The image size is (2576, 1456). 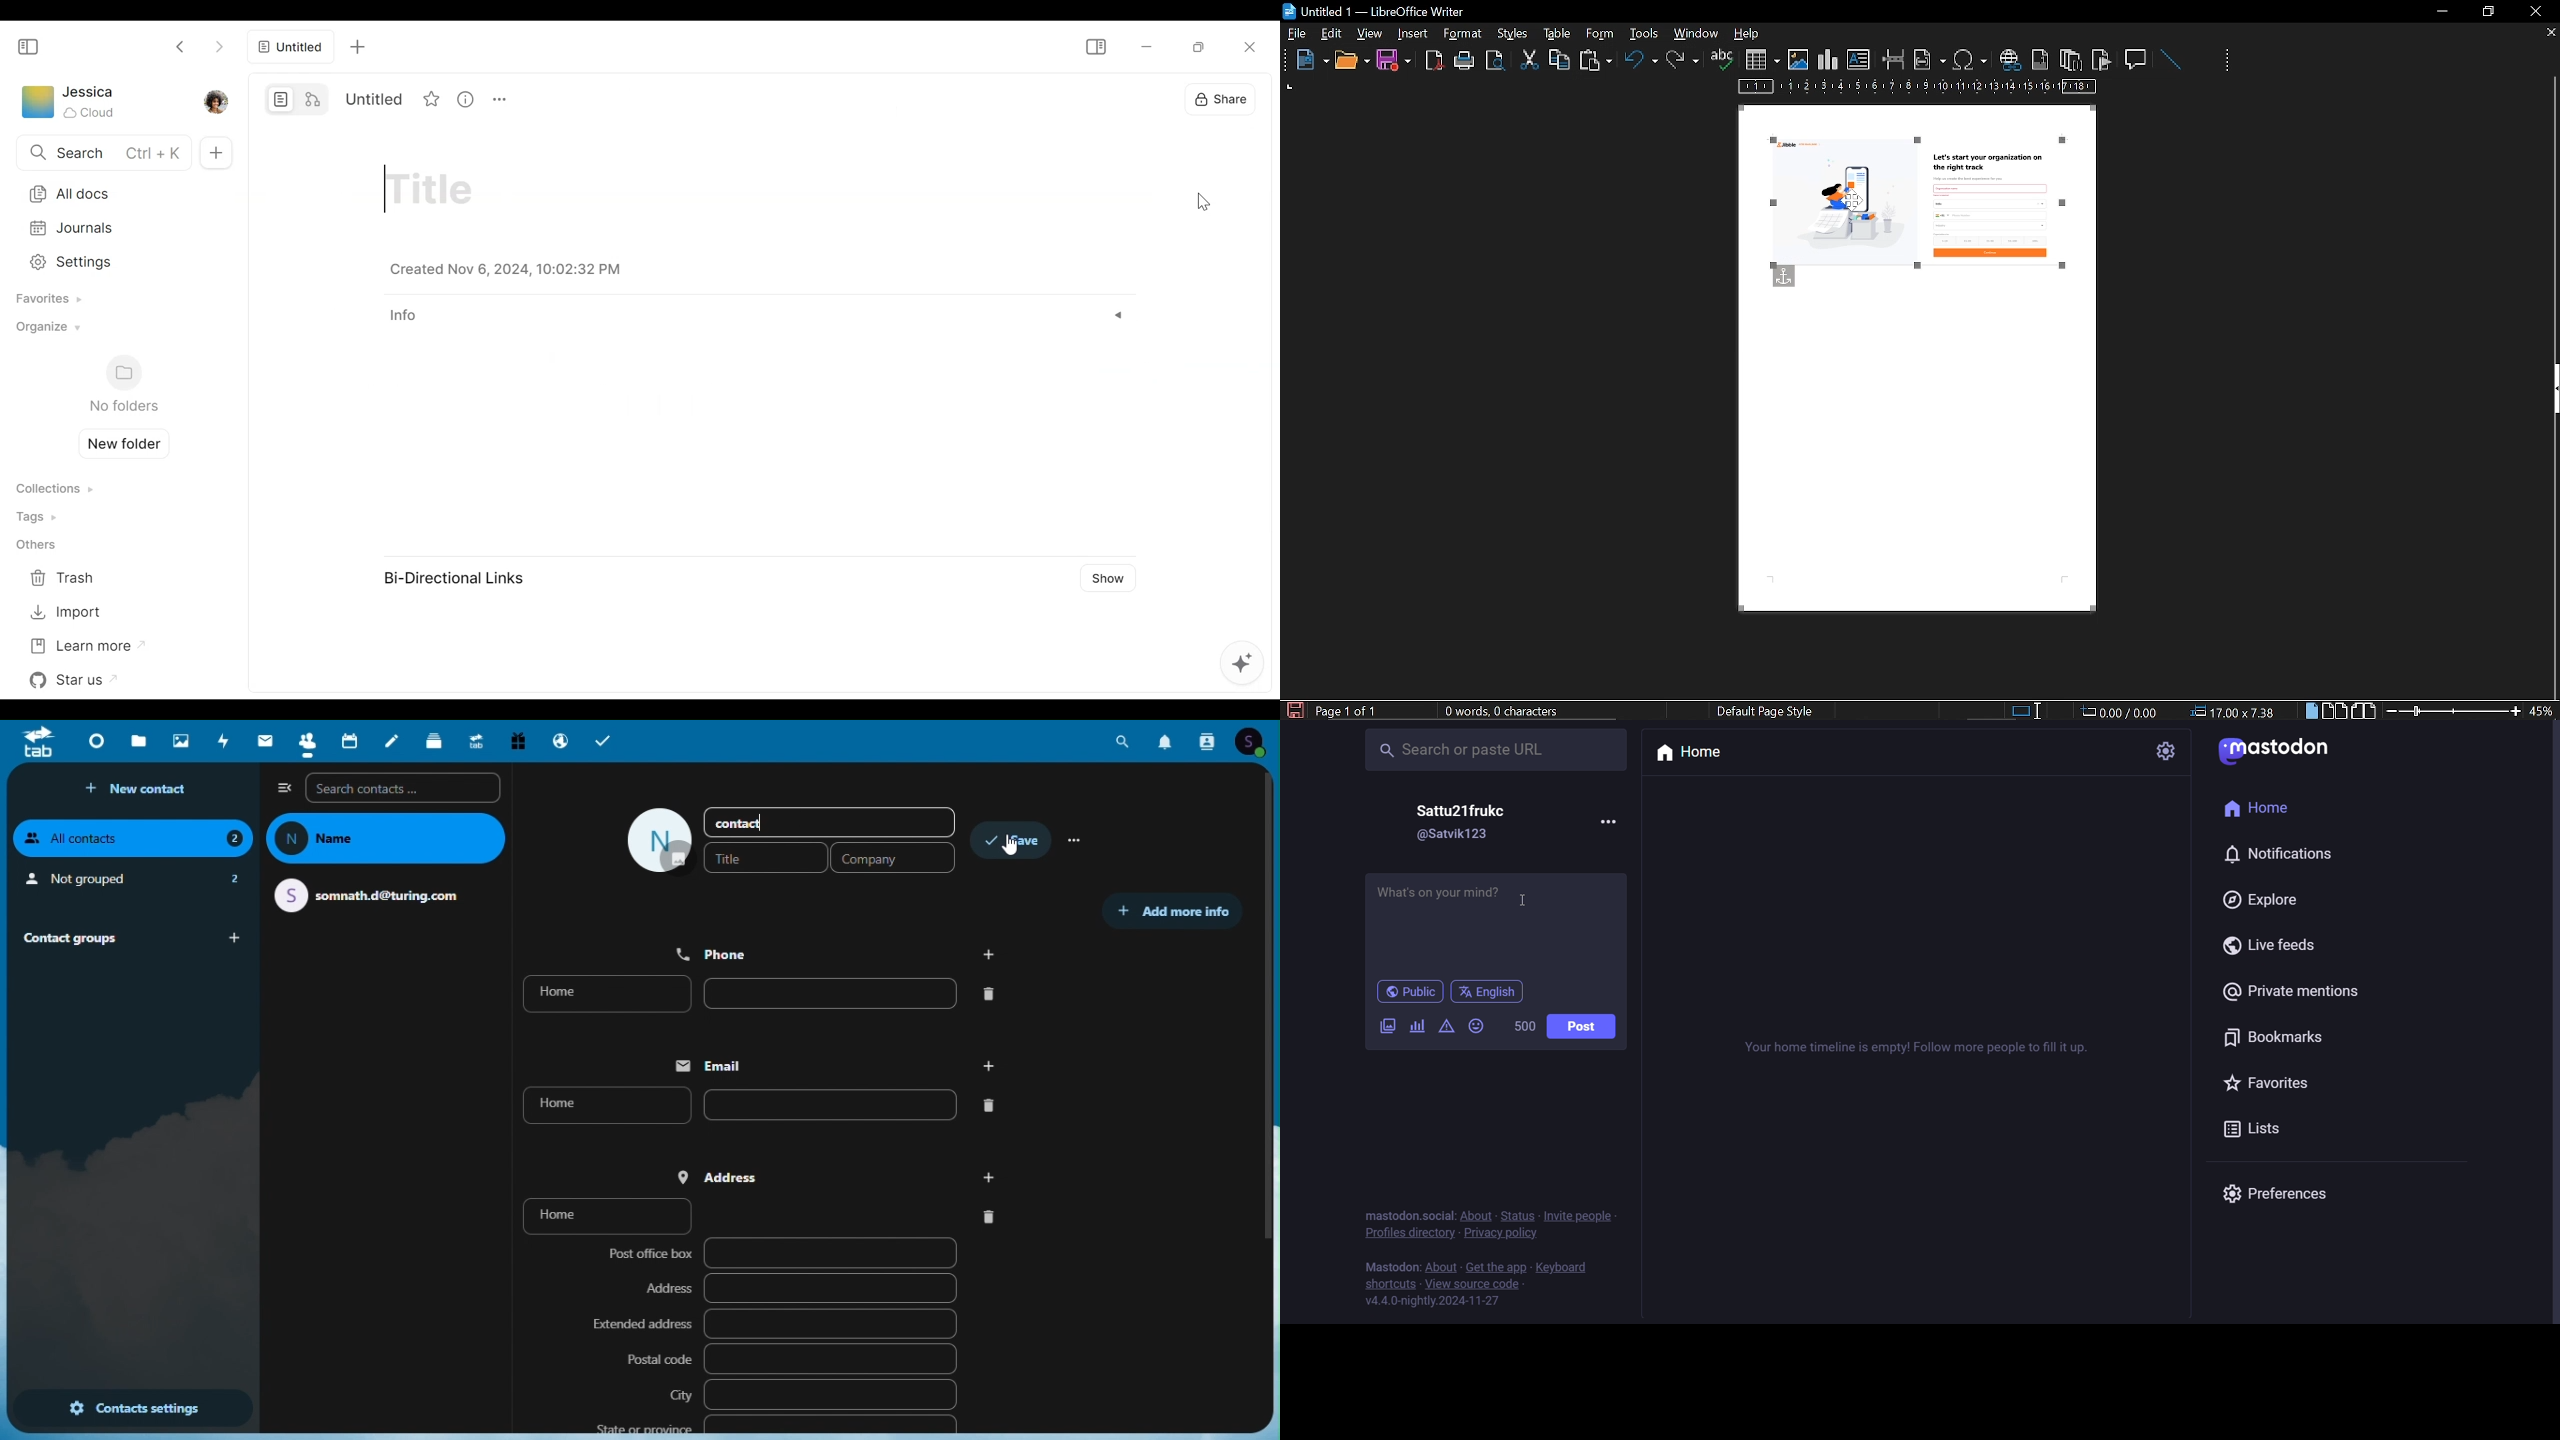 I want to click on image/video, so click(x=1385, y=1026).